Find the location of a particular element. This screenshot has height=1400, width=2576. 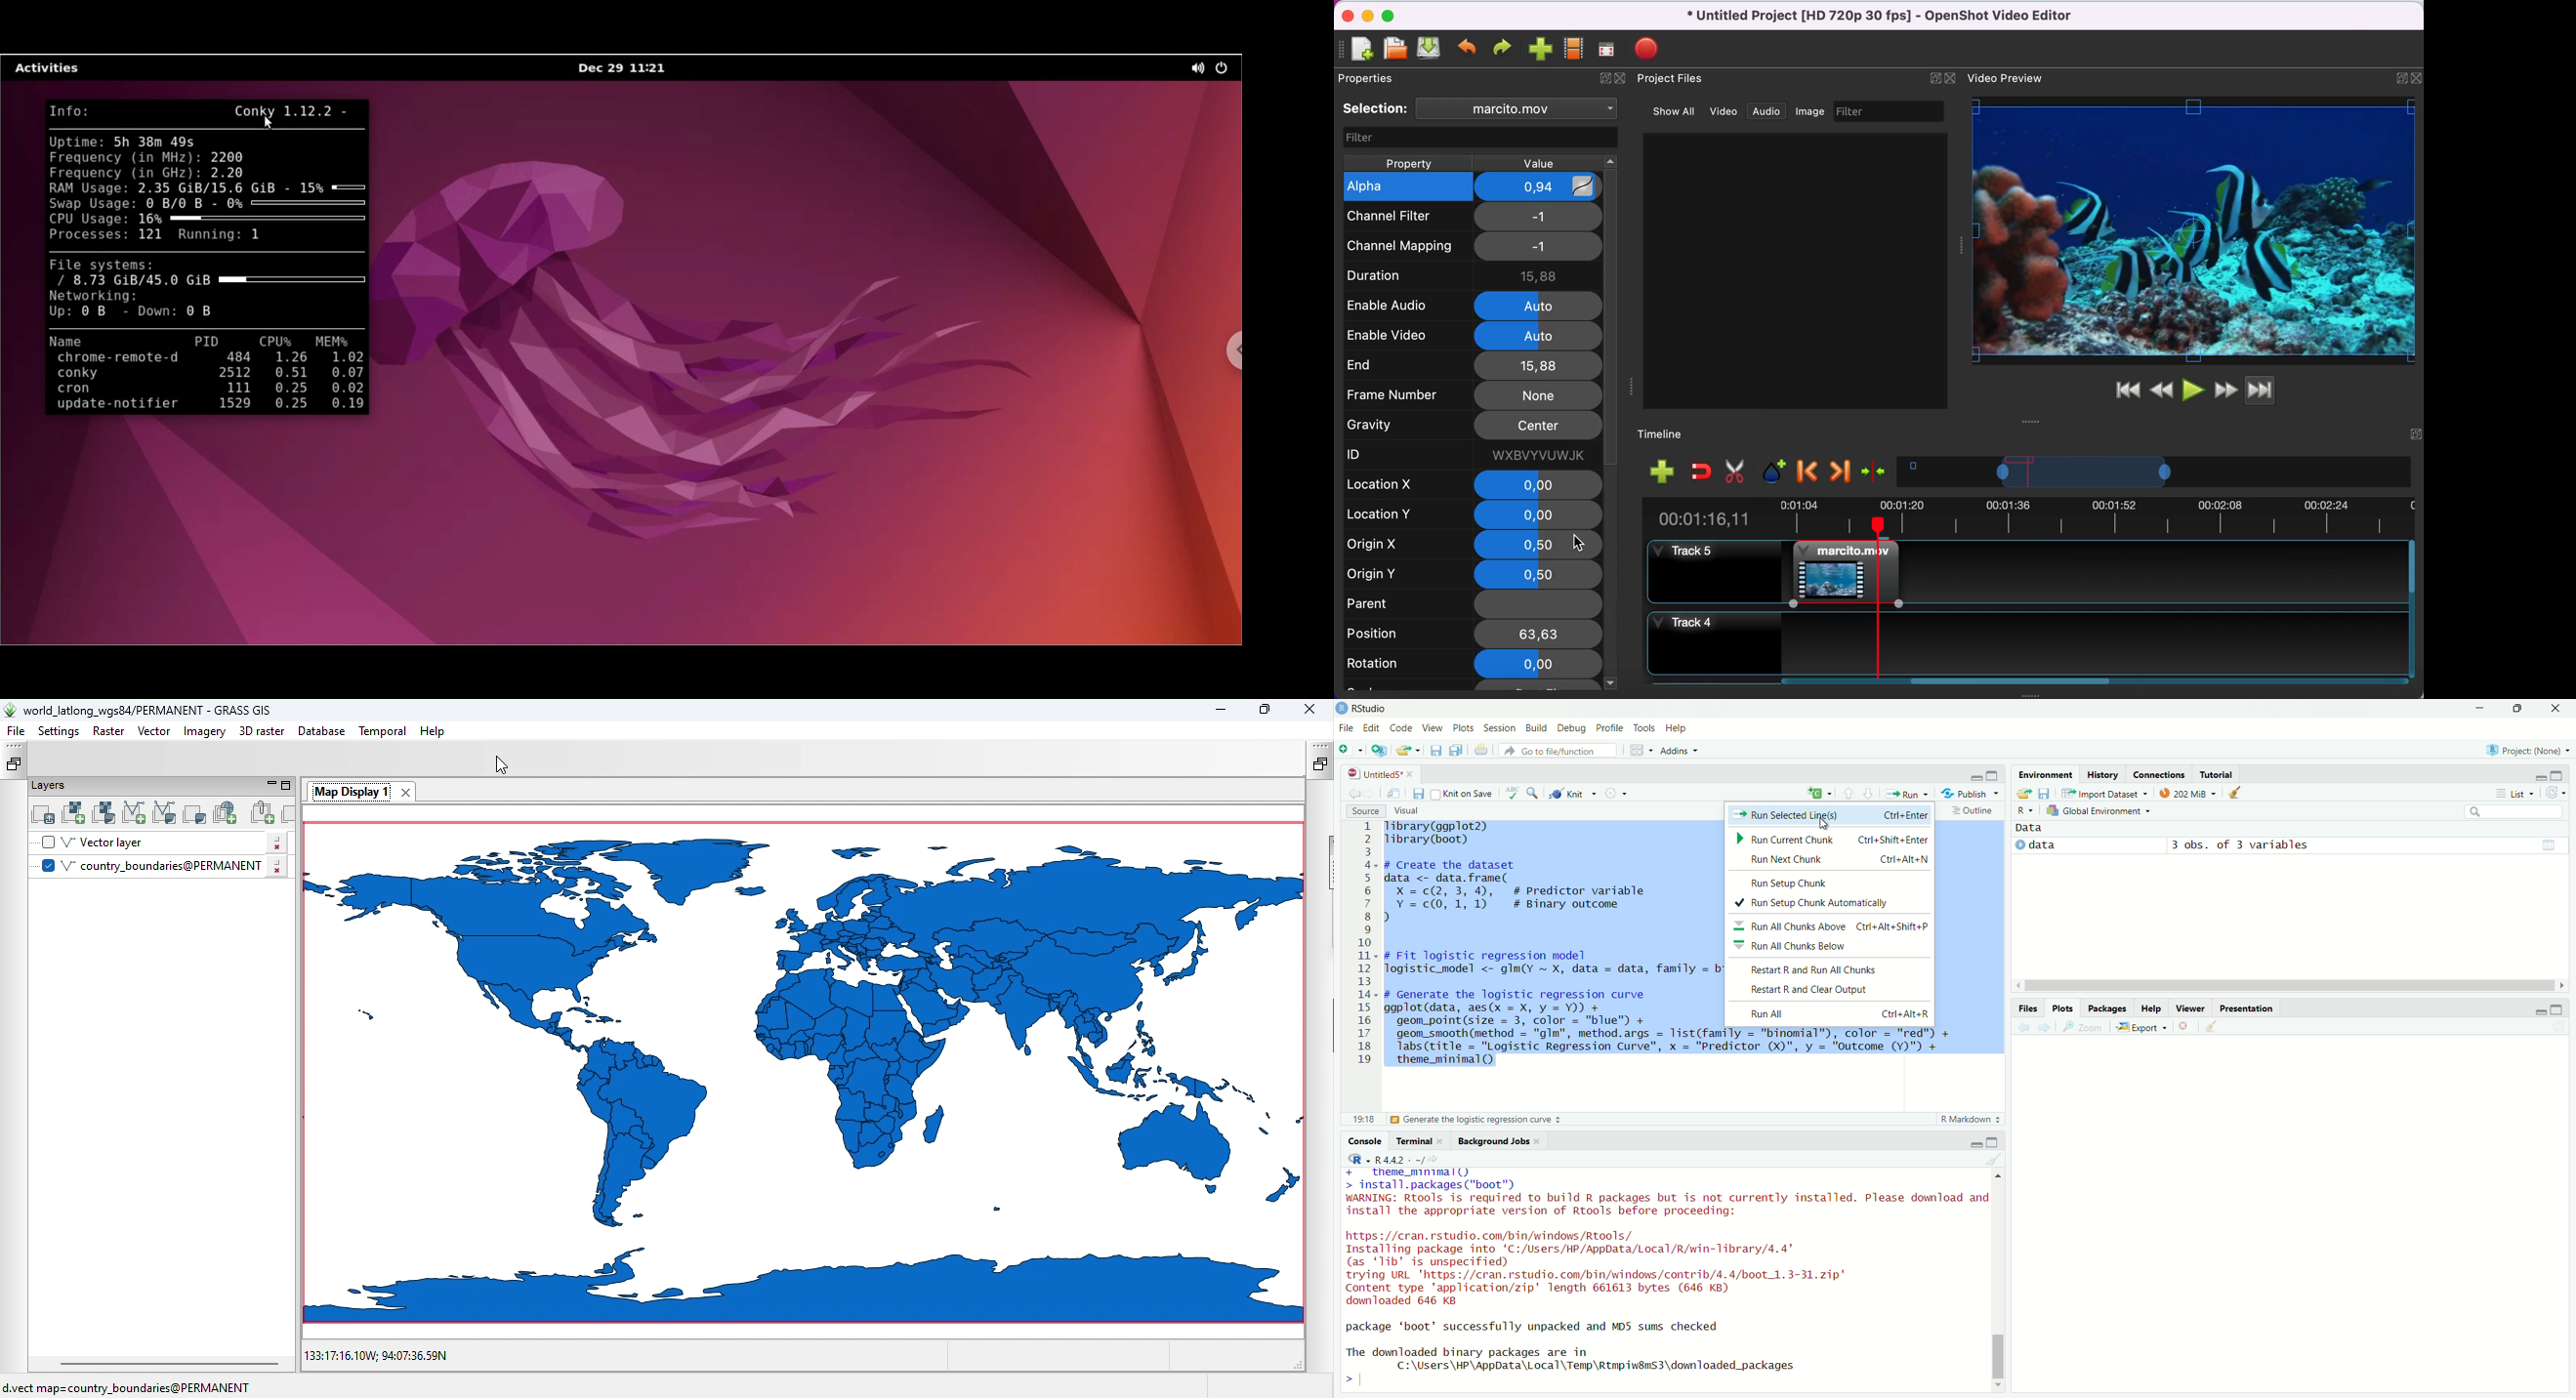

Line numbers is located at coordinates (1361, 947).